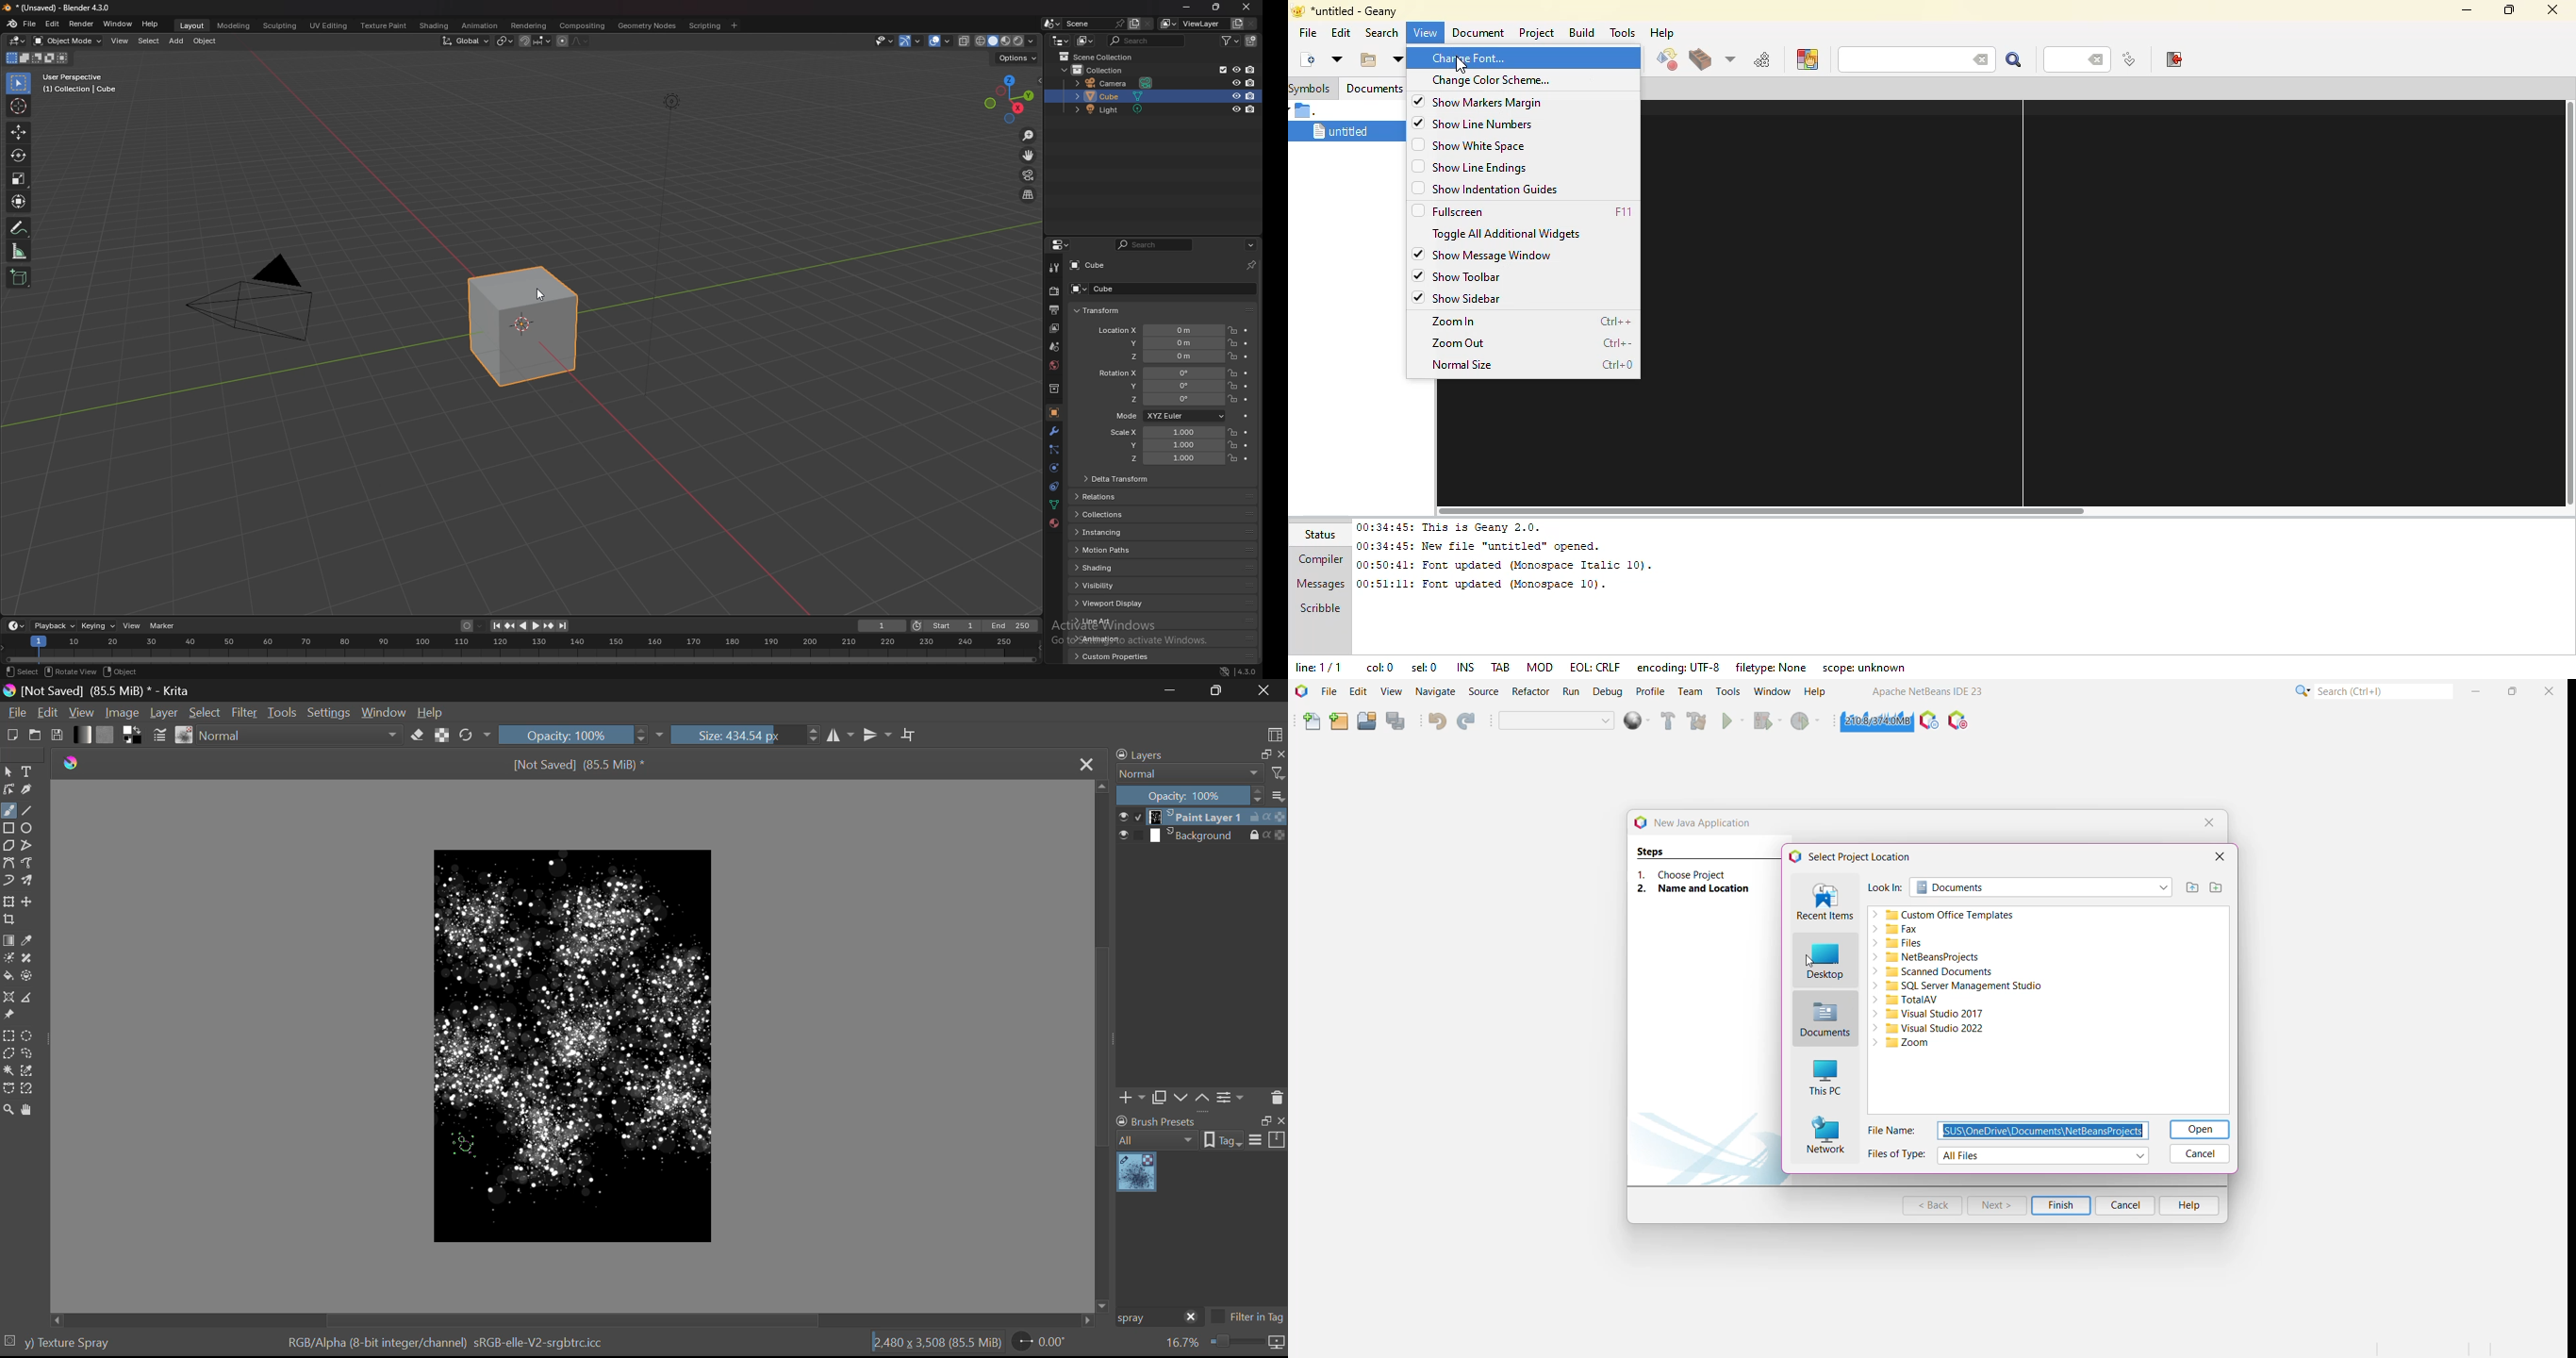 Image resolution: width=2576 pixels, height=1372 pixels. Describe the element at coordinates (176, 42) in the screenshot. I see `add` at that location.